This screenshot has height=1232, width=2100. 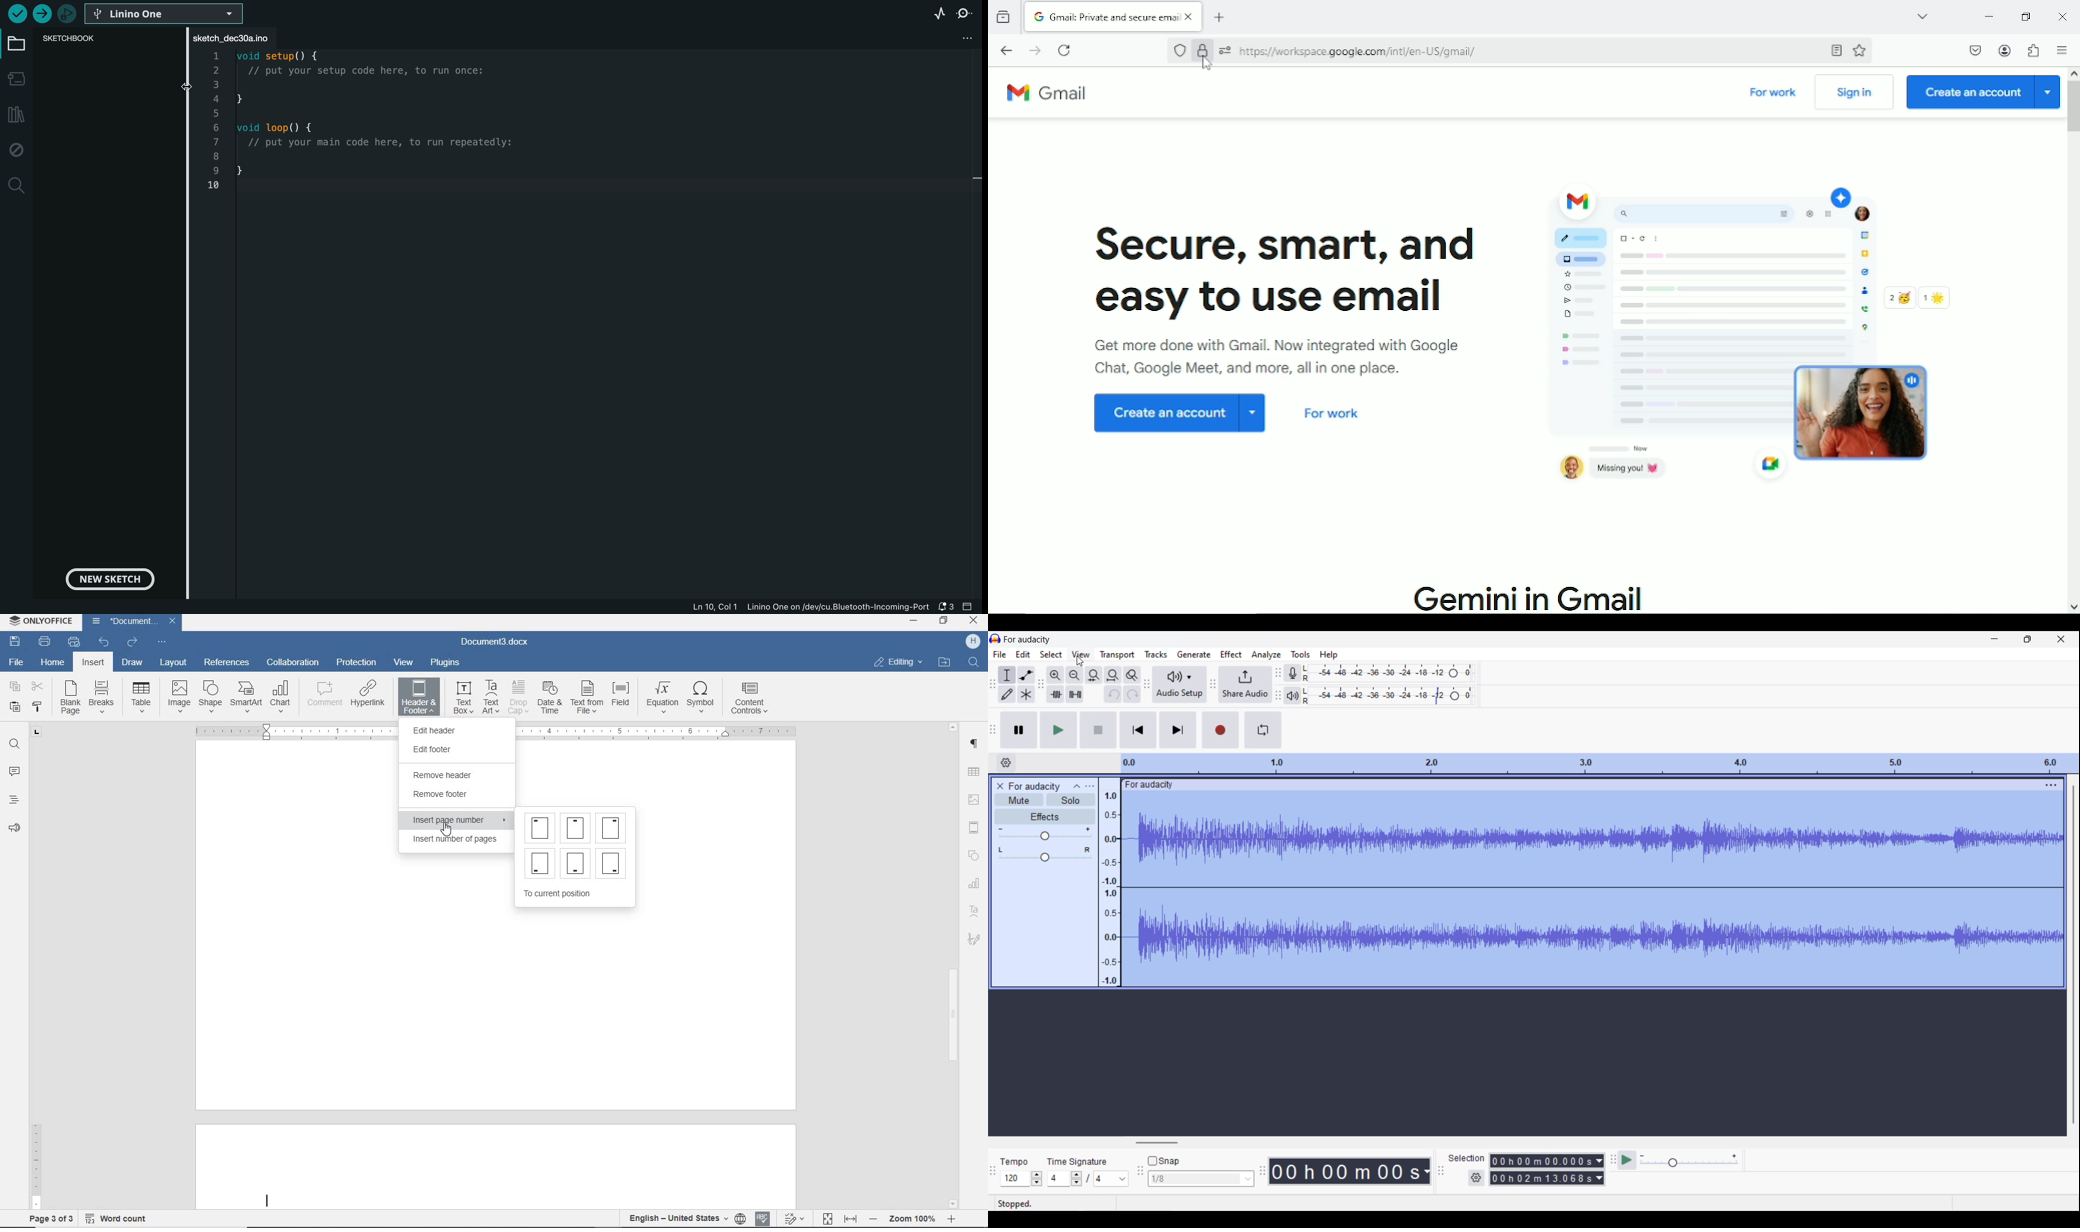 I want to click on TEXT FROM FILE, so click(x=588, y=698).